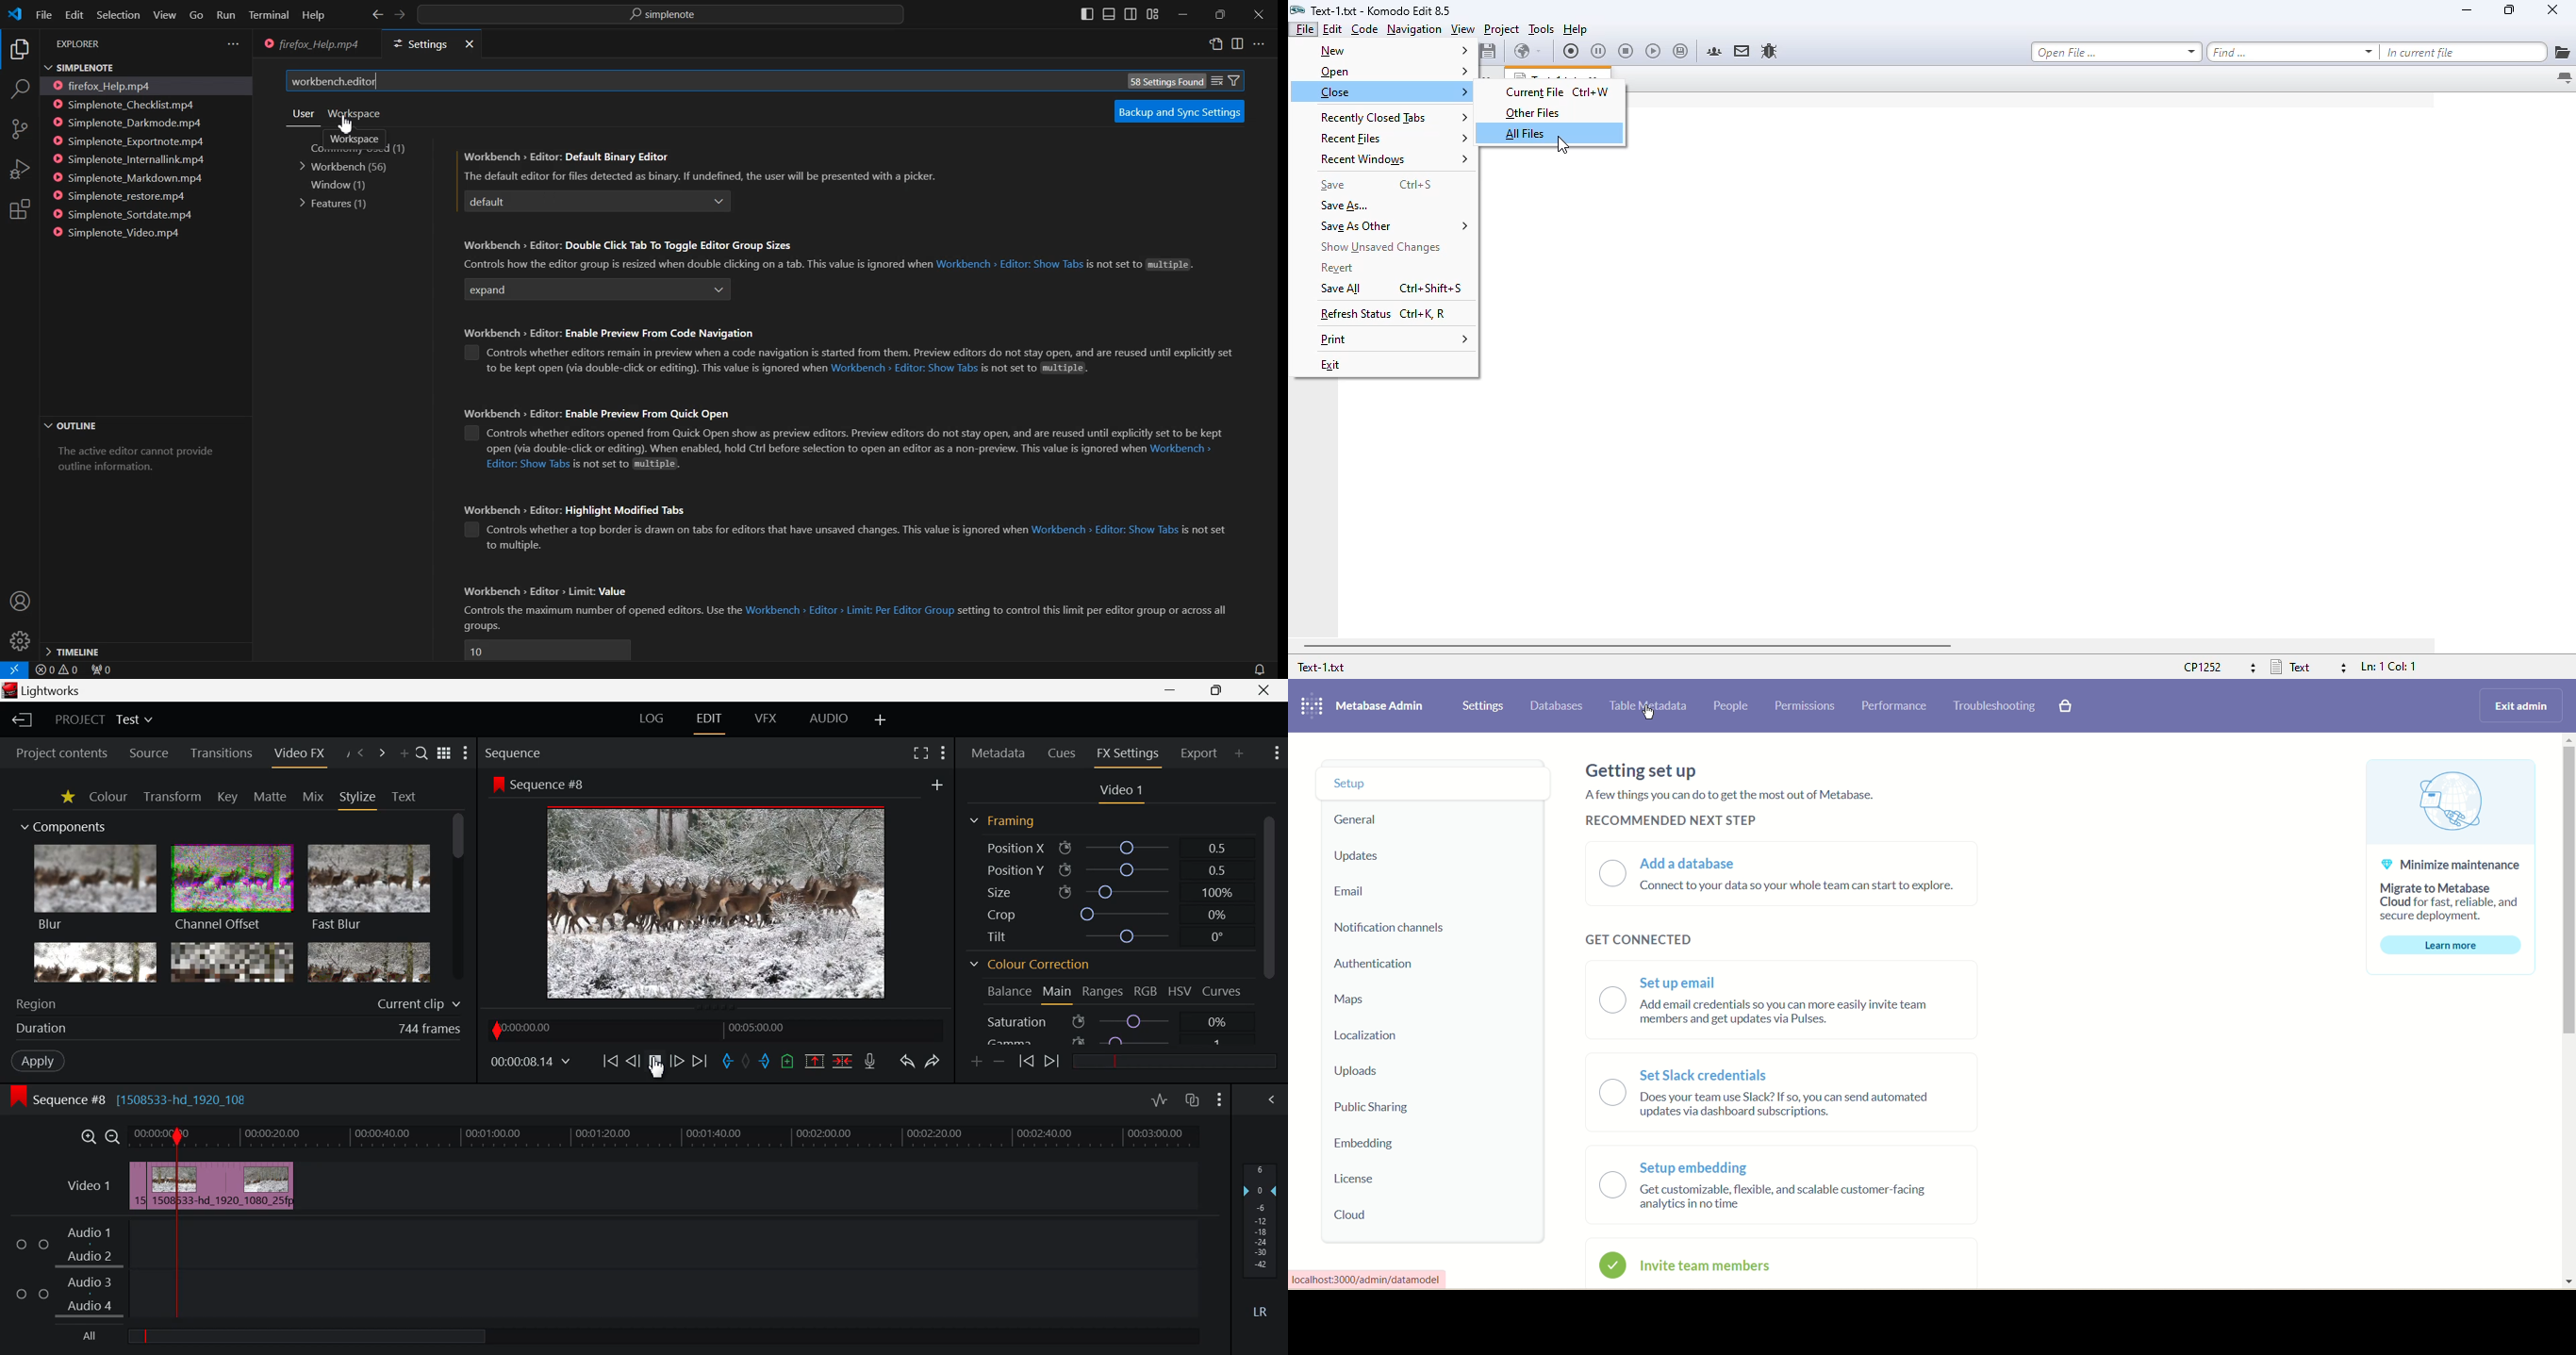 The width and height of the screenshot is (2576, 1372). What do you see at coordinates (1193, 1101) in the screenshot?
I see `Toggle auto track sync` at bounding box center [1193, 1101].